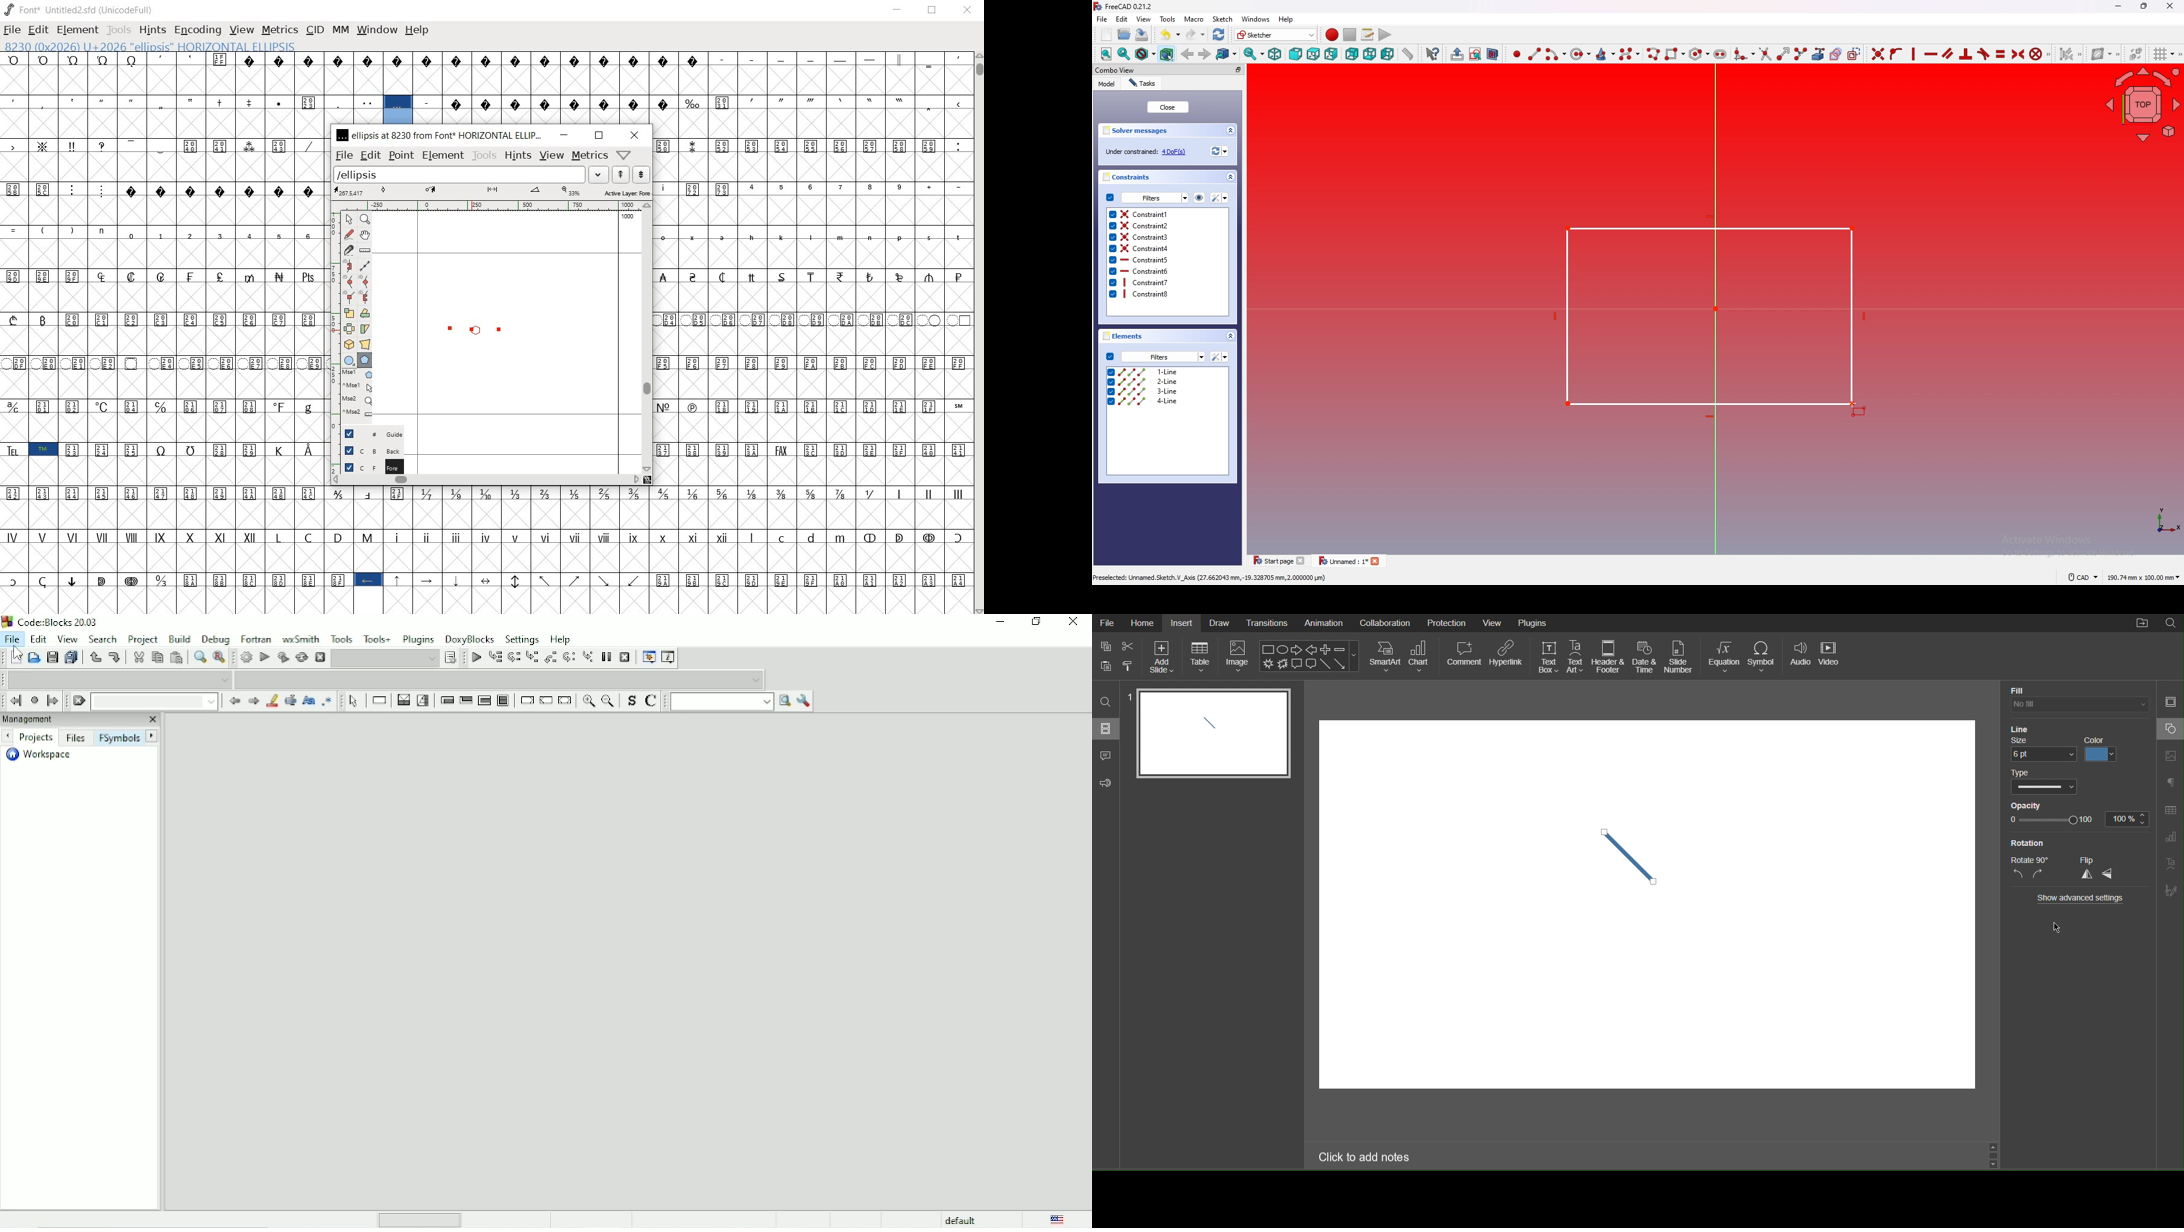 The height and width of the screenshot is (1232, 2184). I want to click on top, so click(1313, 54).